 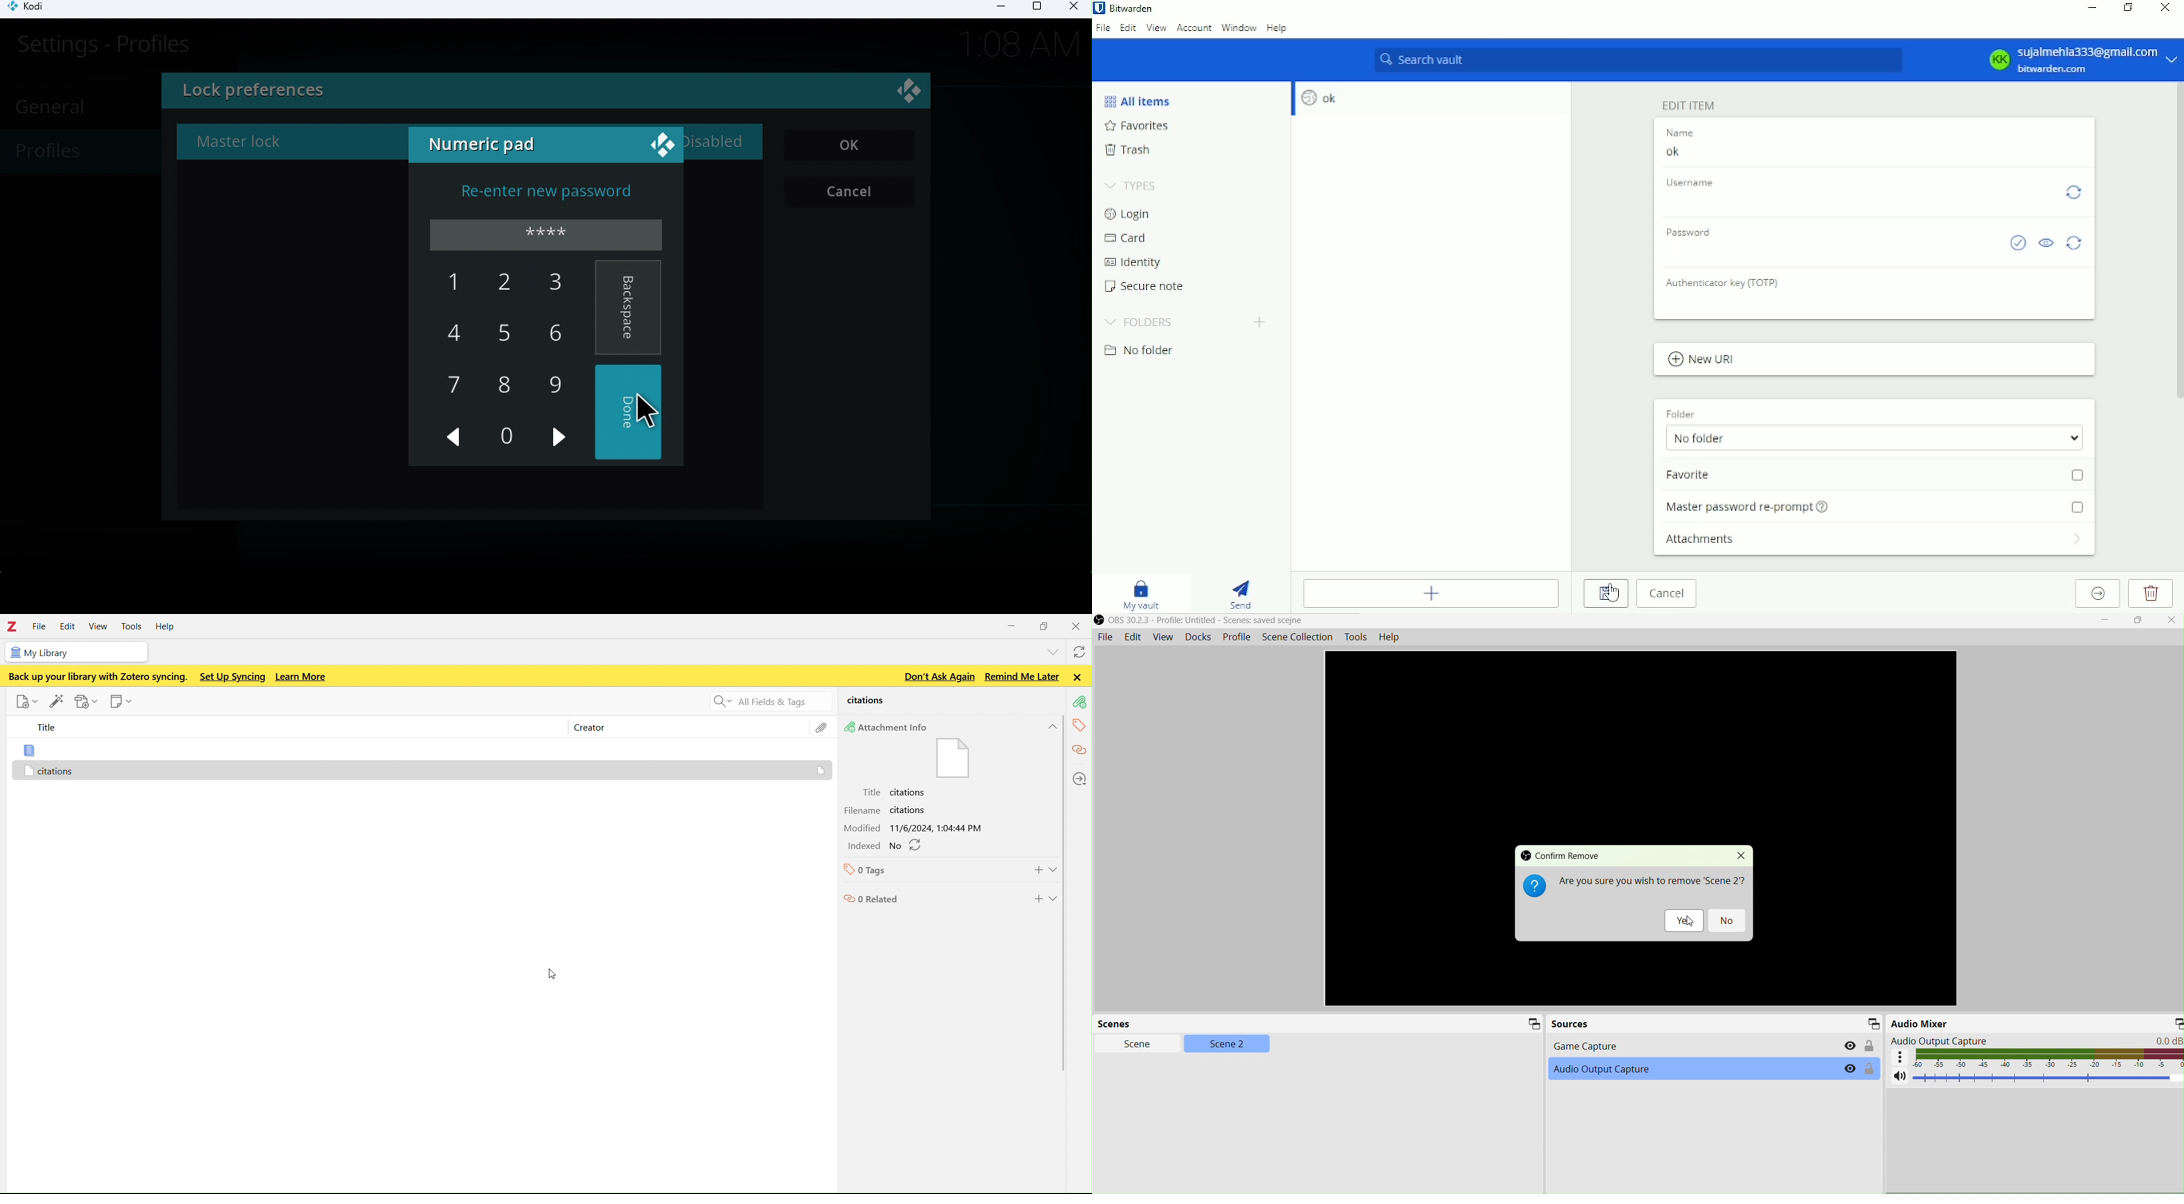 What do you see at coordinates (504, 436) in the screenshot?
I see `0` at bounding box center [504, 436].